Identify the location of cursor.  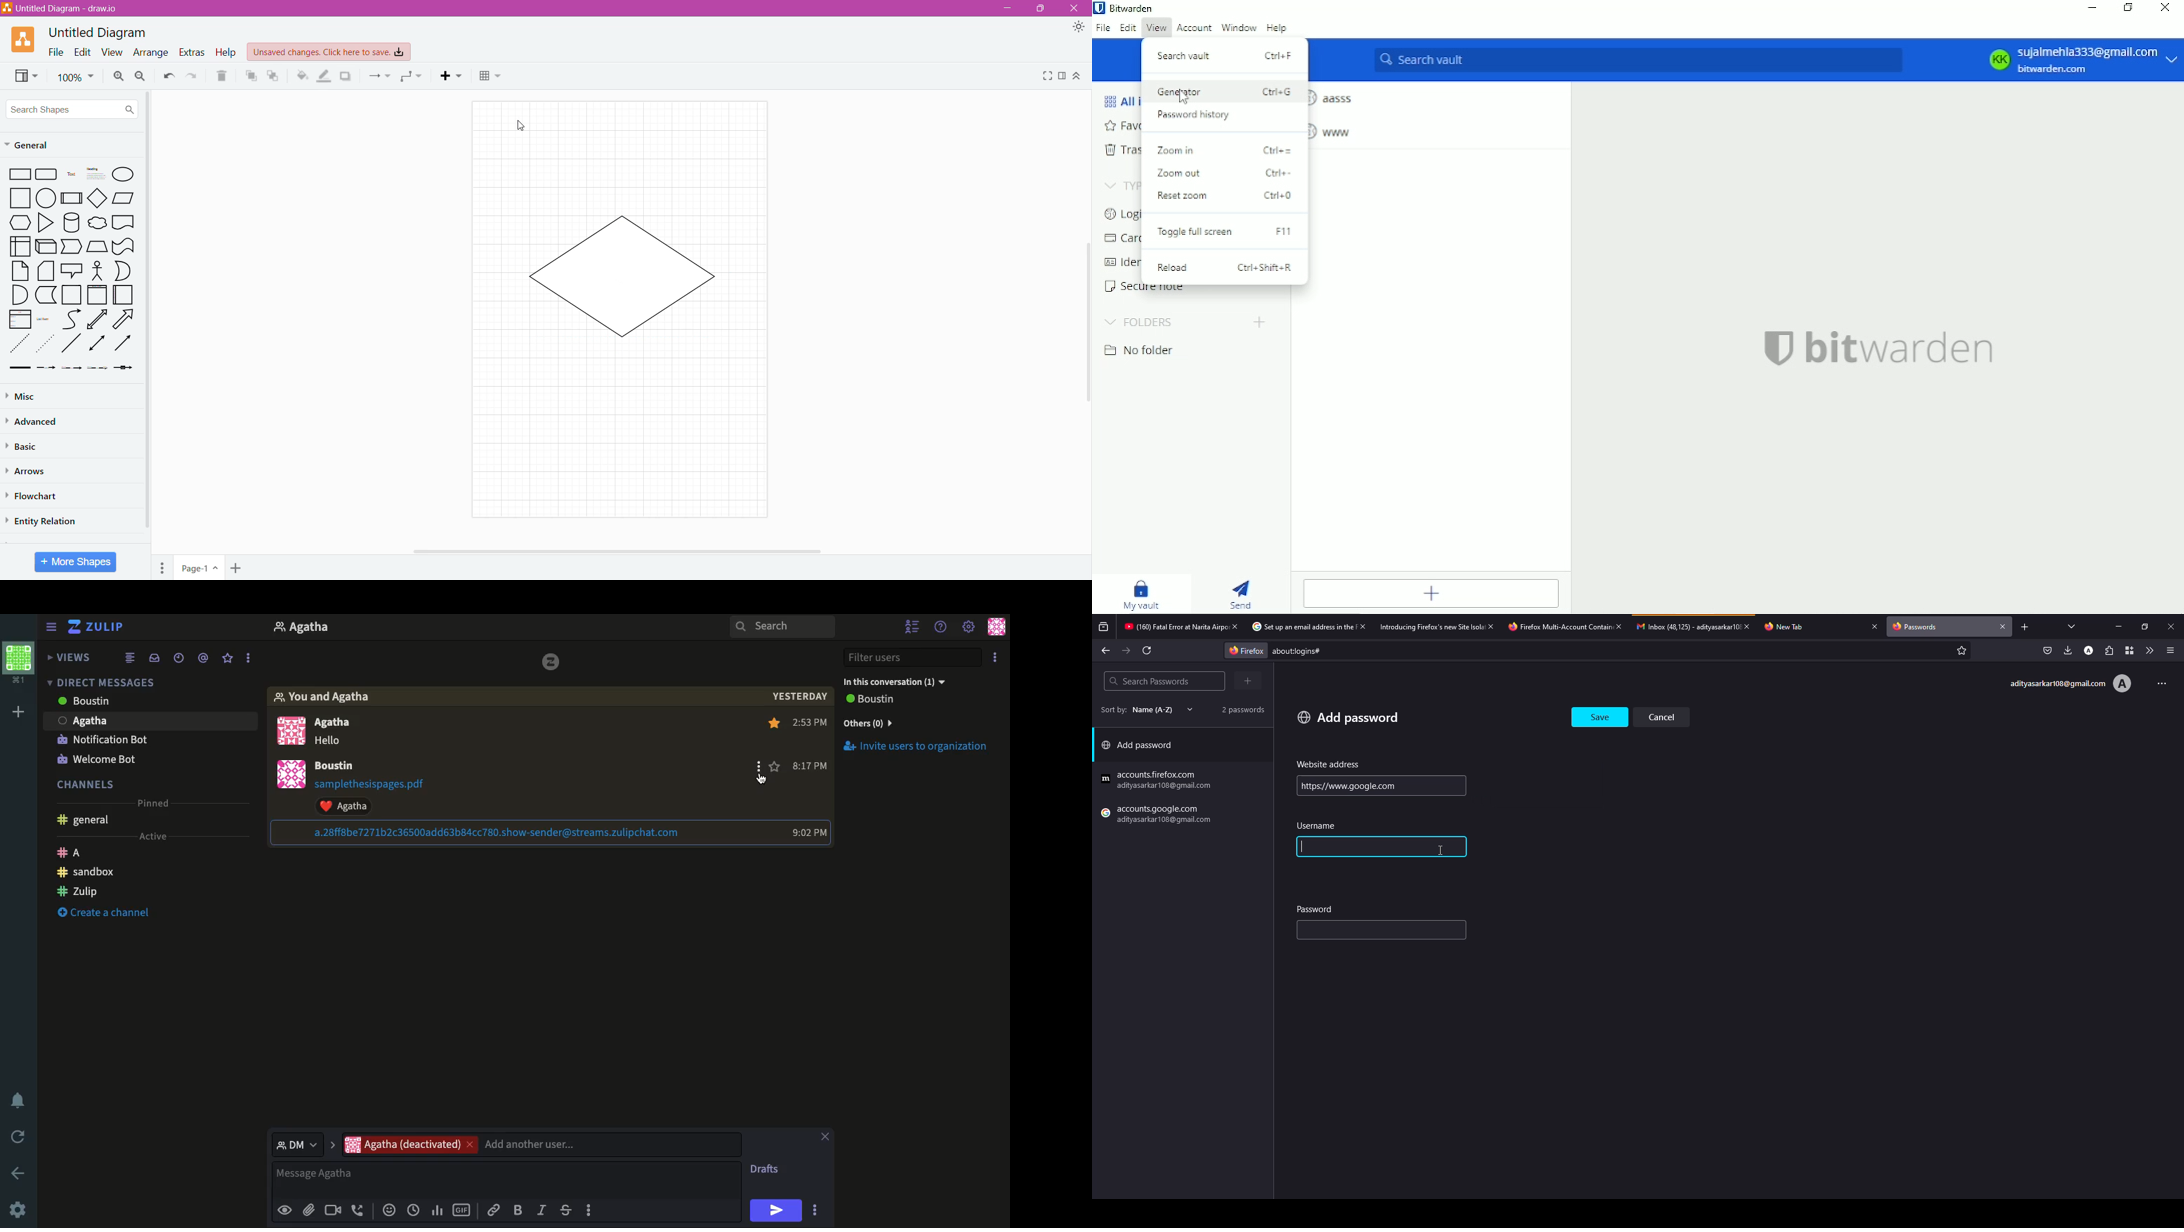
(1443, 850).